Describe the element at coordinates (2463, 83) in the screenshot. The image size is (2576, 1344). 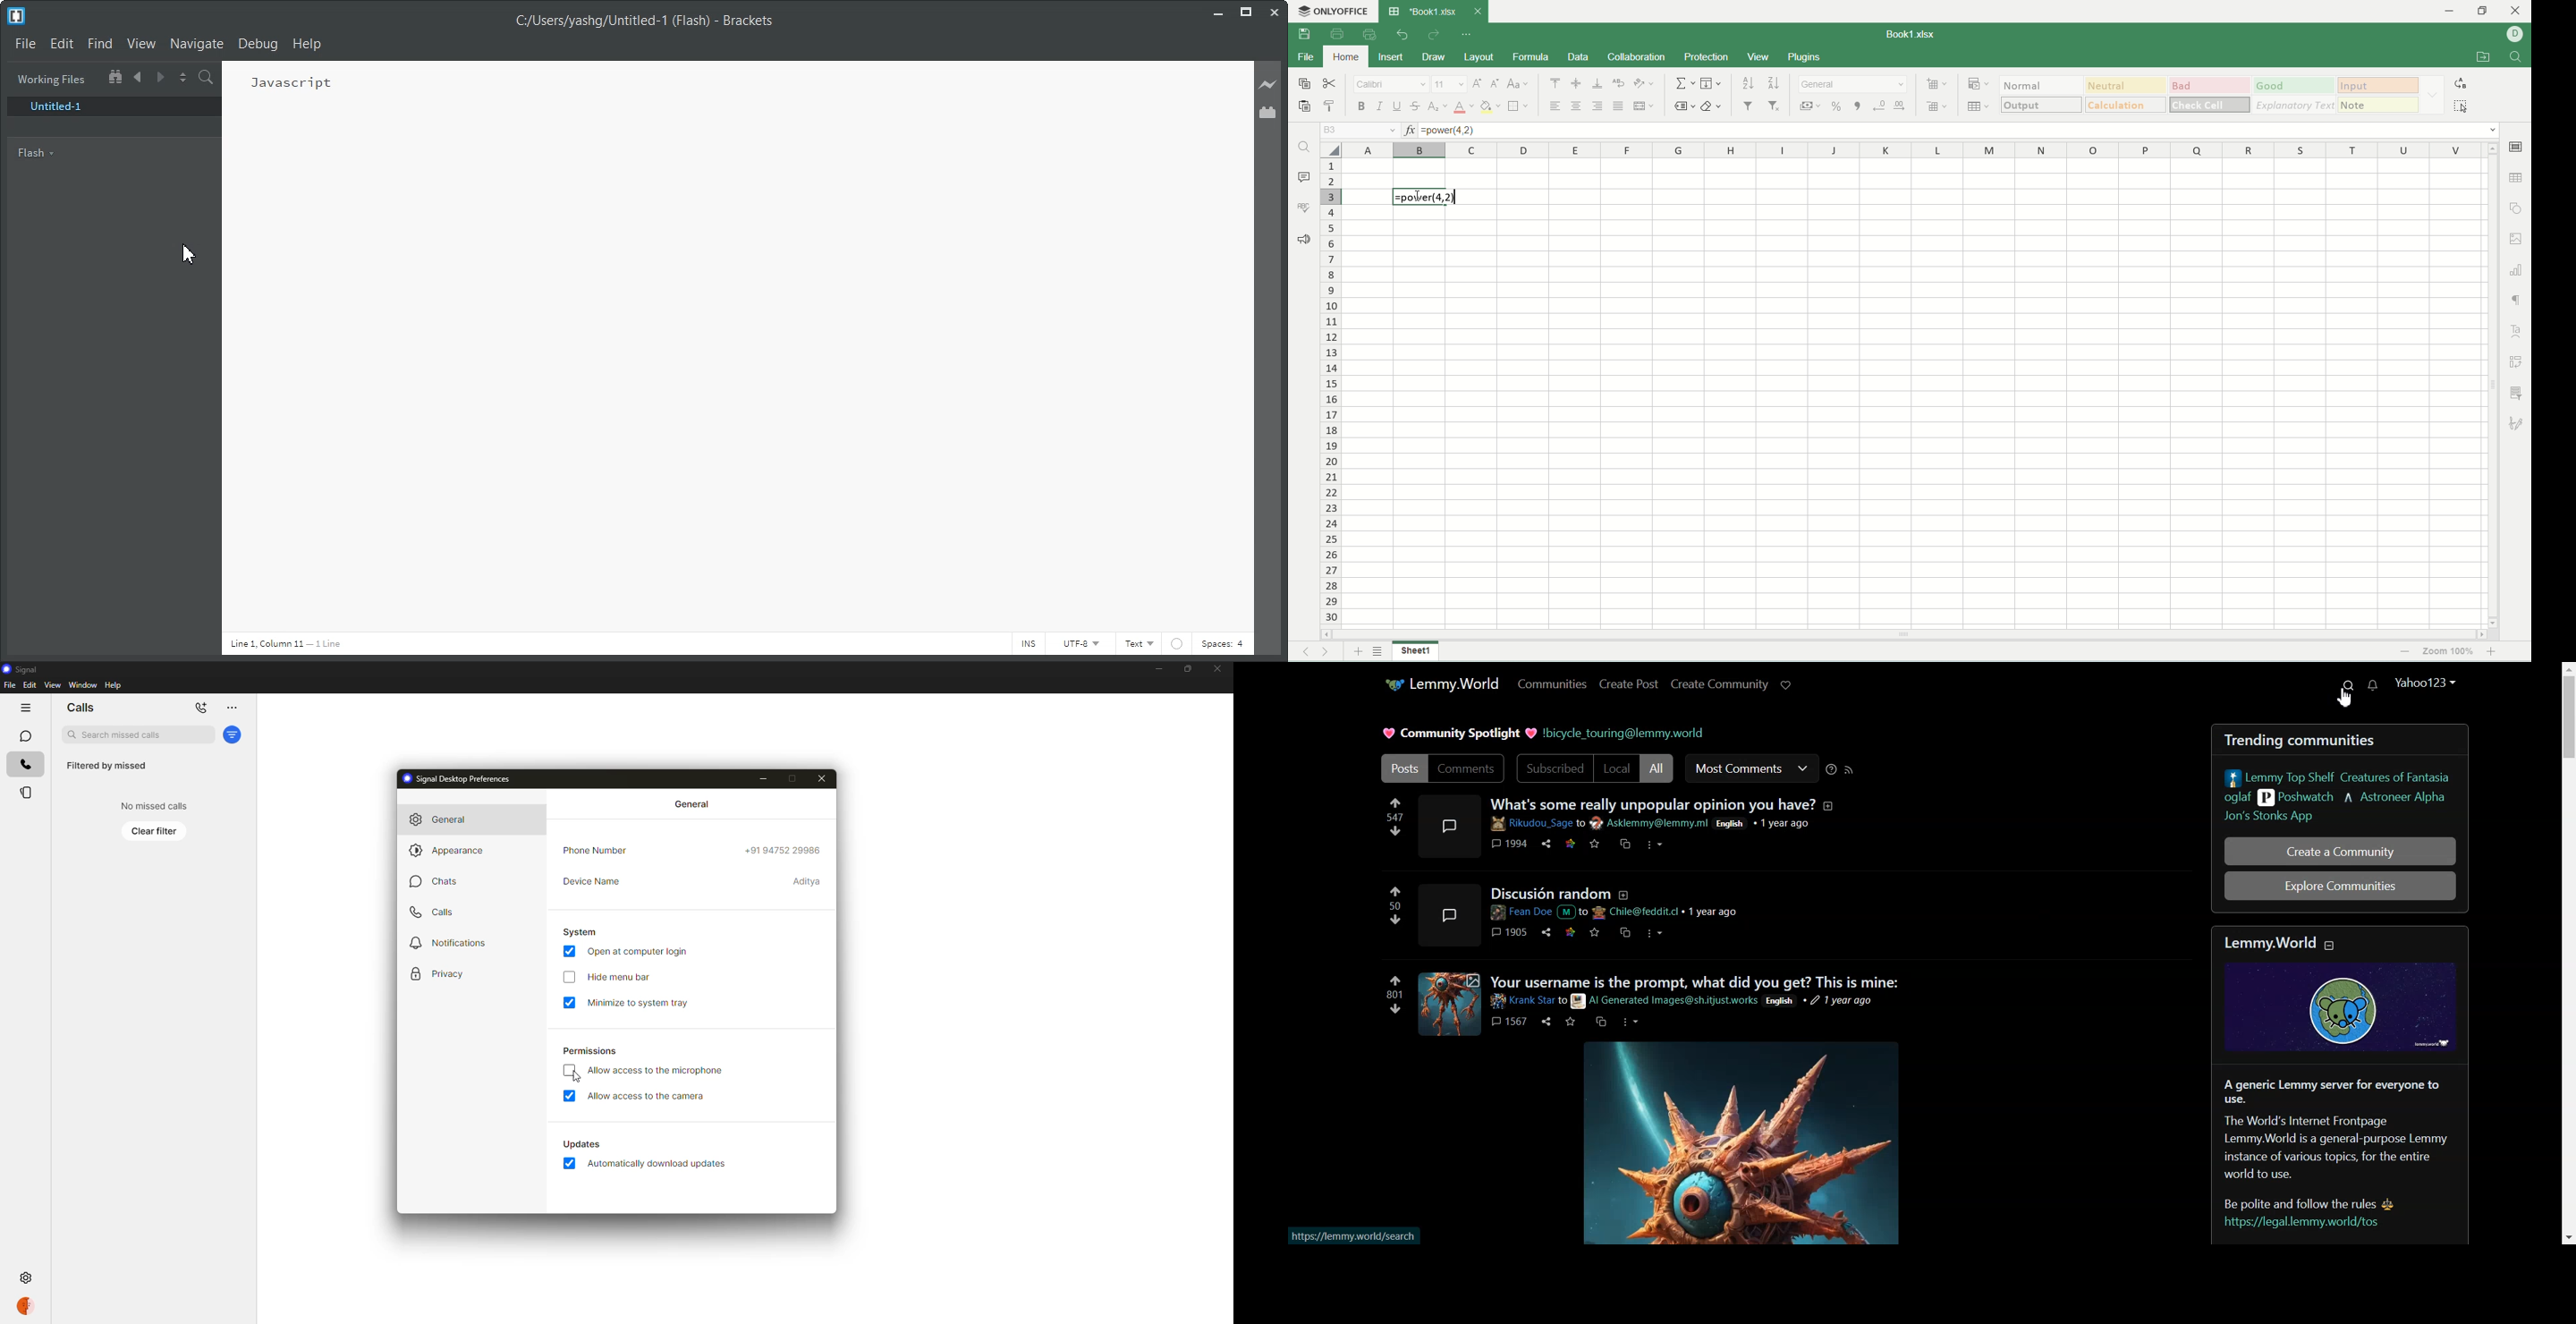
I see `raplace` at that location.